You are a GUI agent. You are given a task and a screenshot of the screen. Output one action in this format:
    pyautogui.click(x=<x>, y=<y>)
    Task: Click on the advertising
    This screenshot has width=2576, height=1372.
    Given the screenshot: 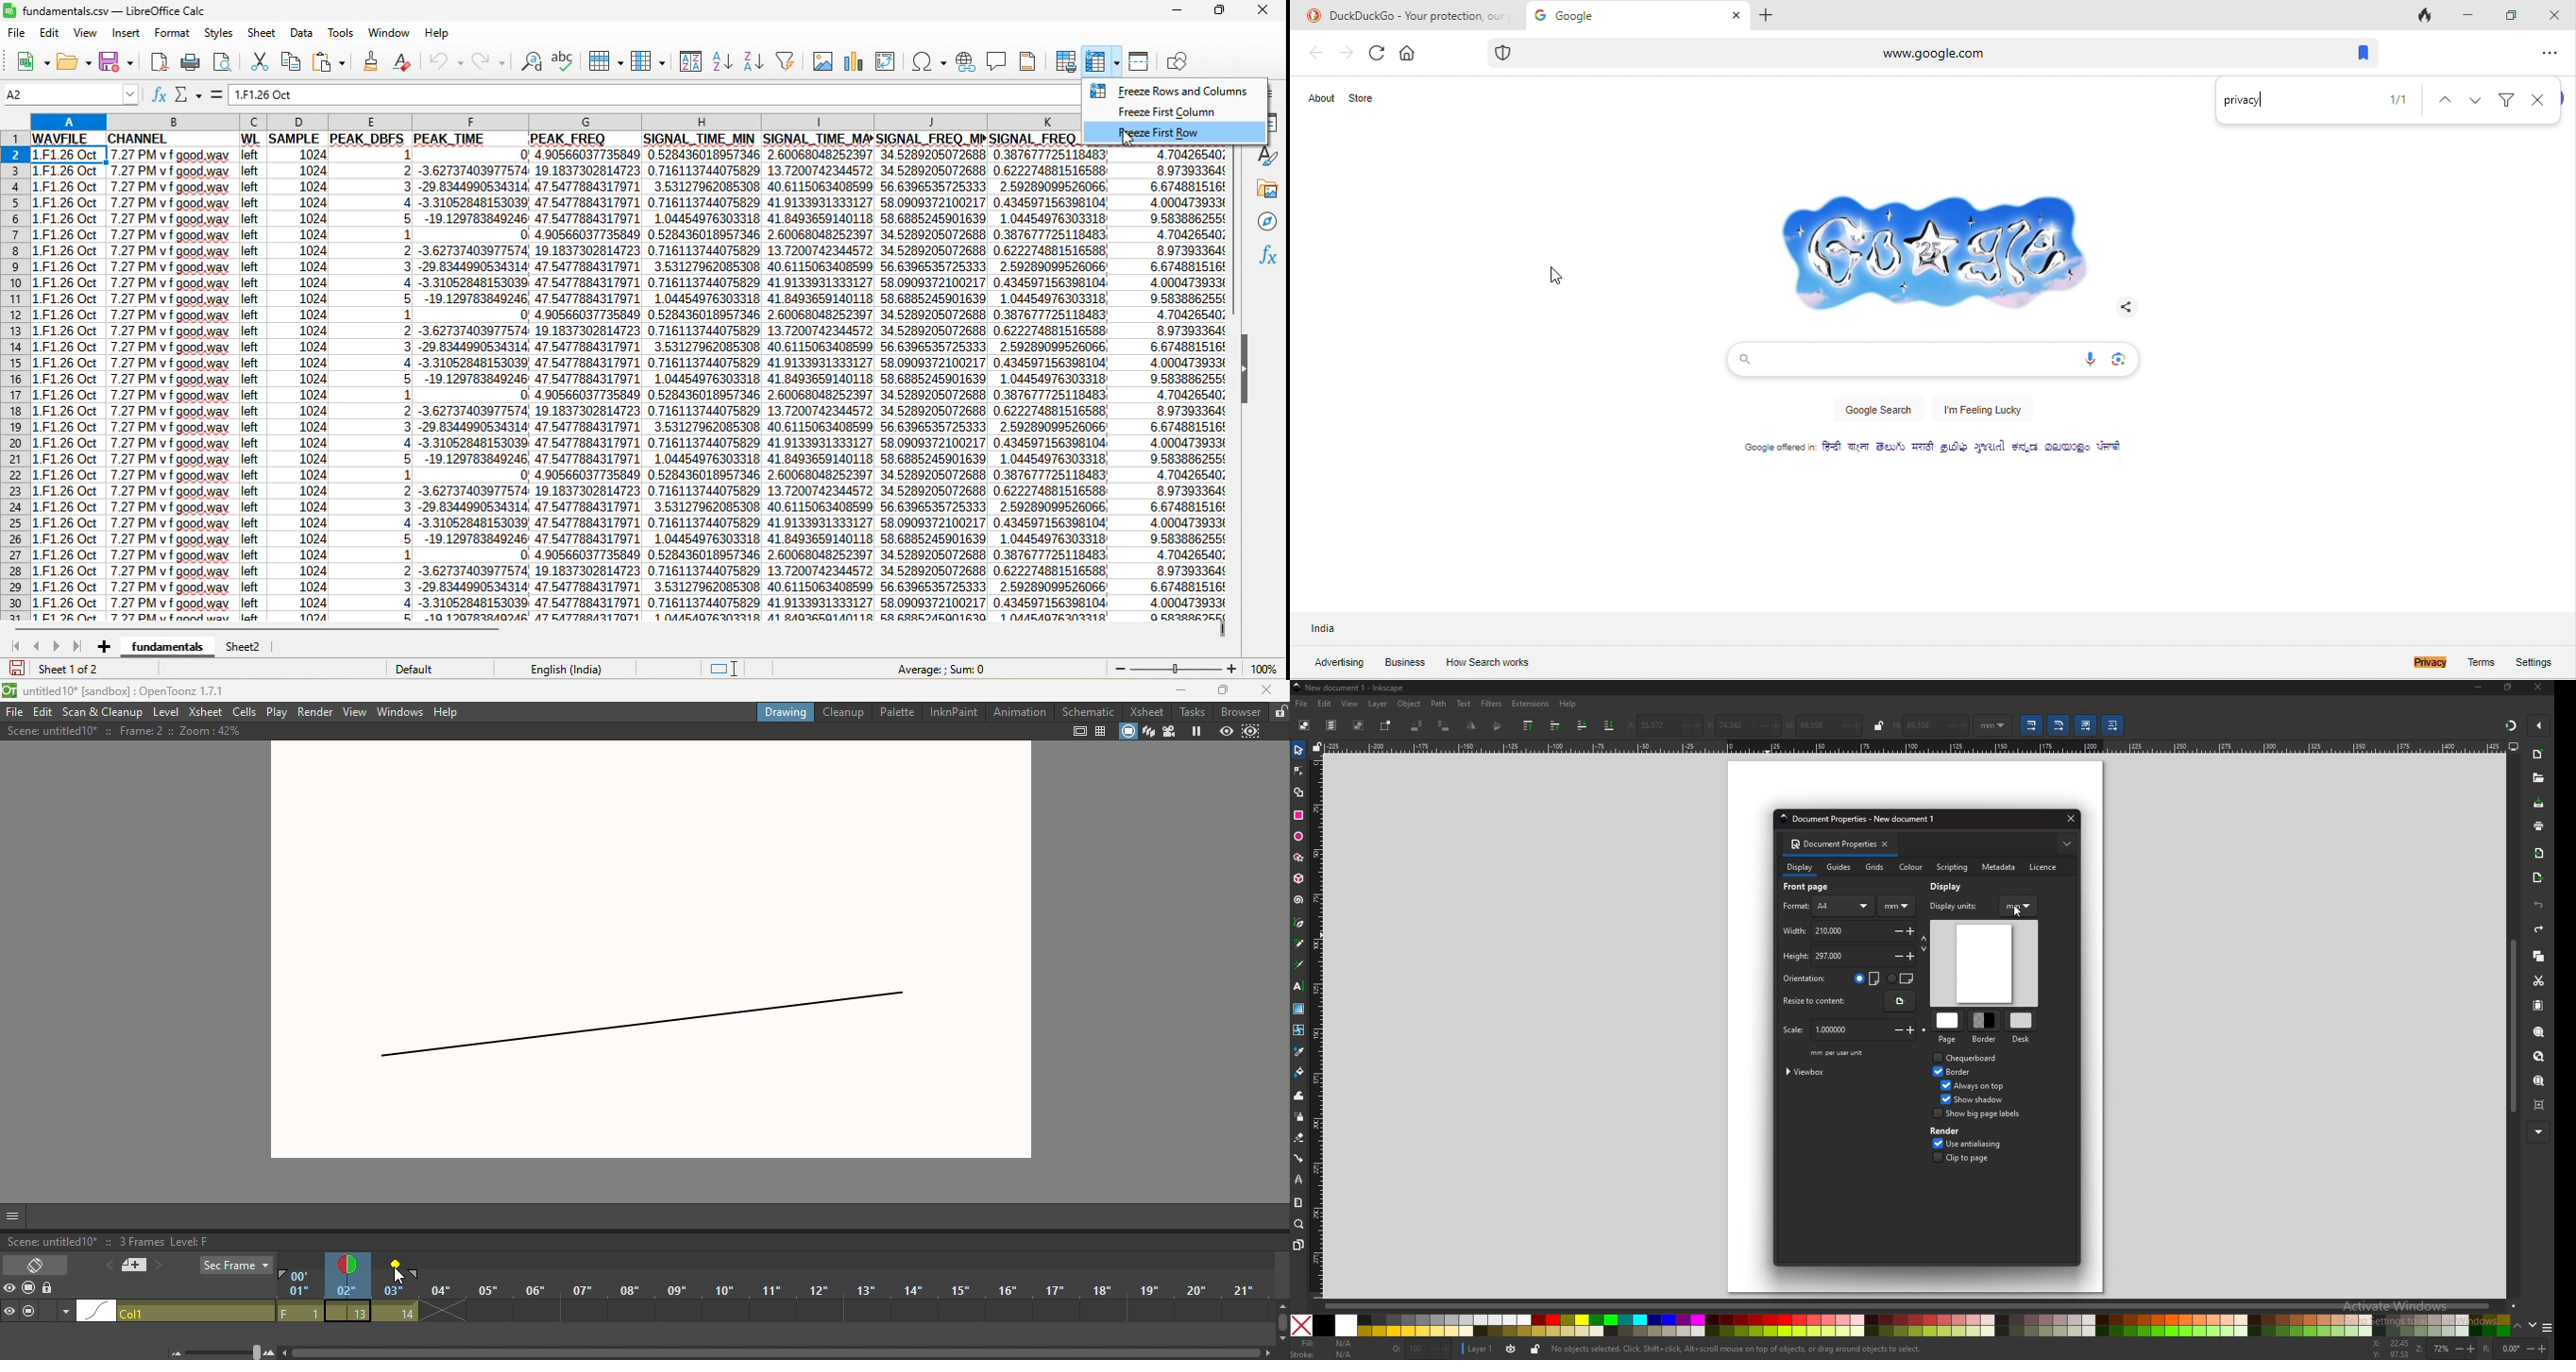 What is the action you would take?
    pyautogui.click(x=1338, y=663)
    